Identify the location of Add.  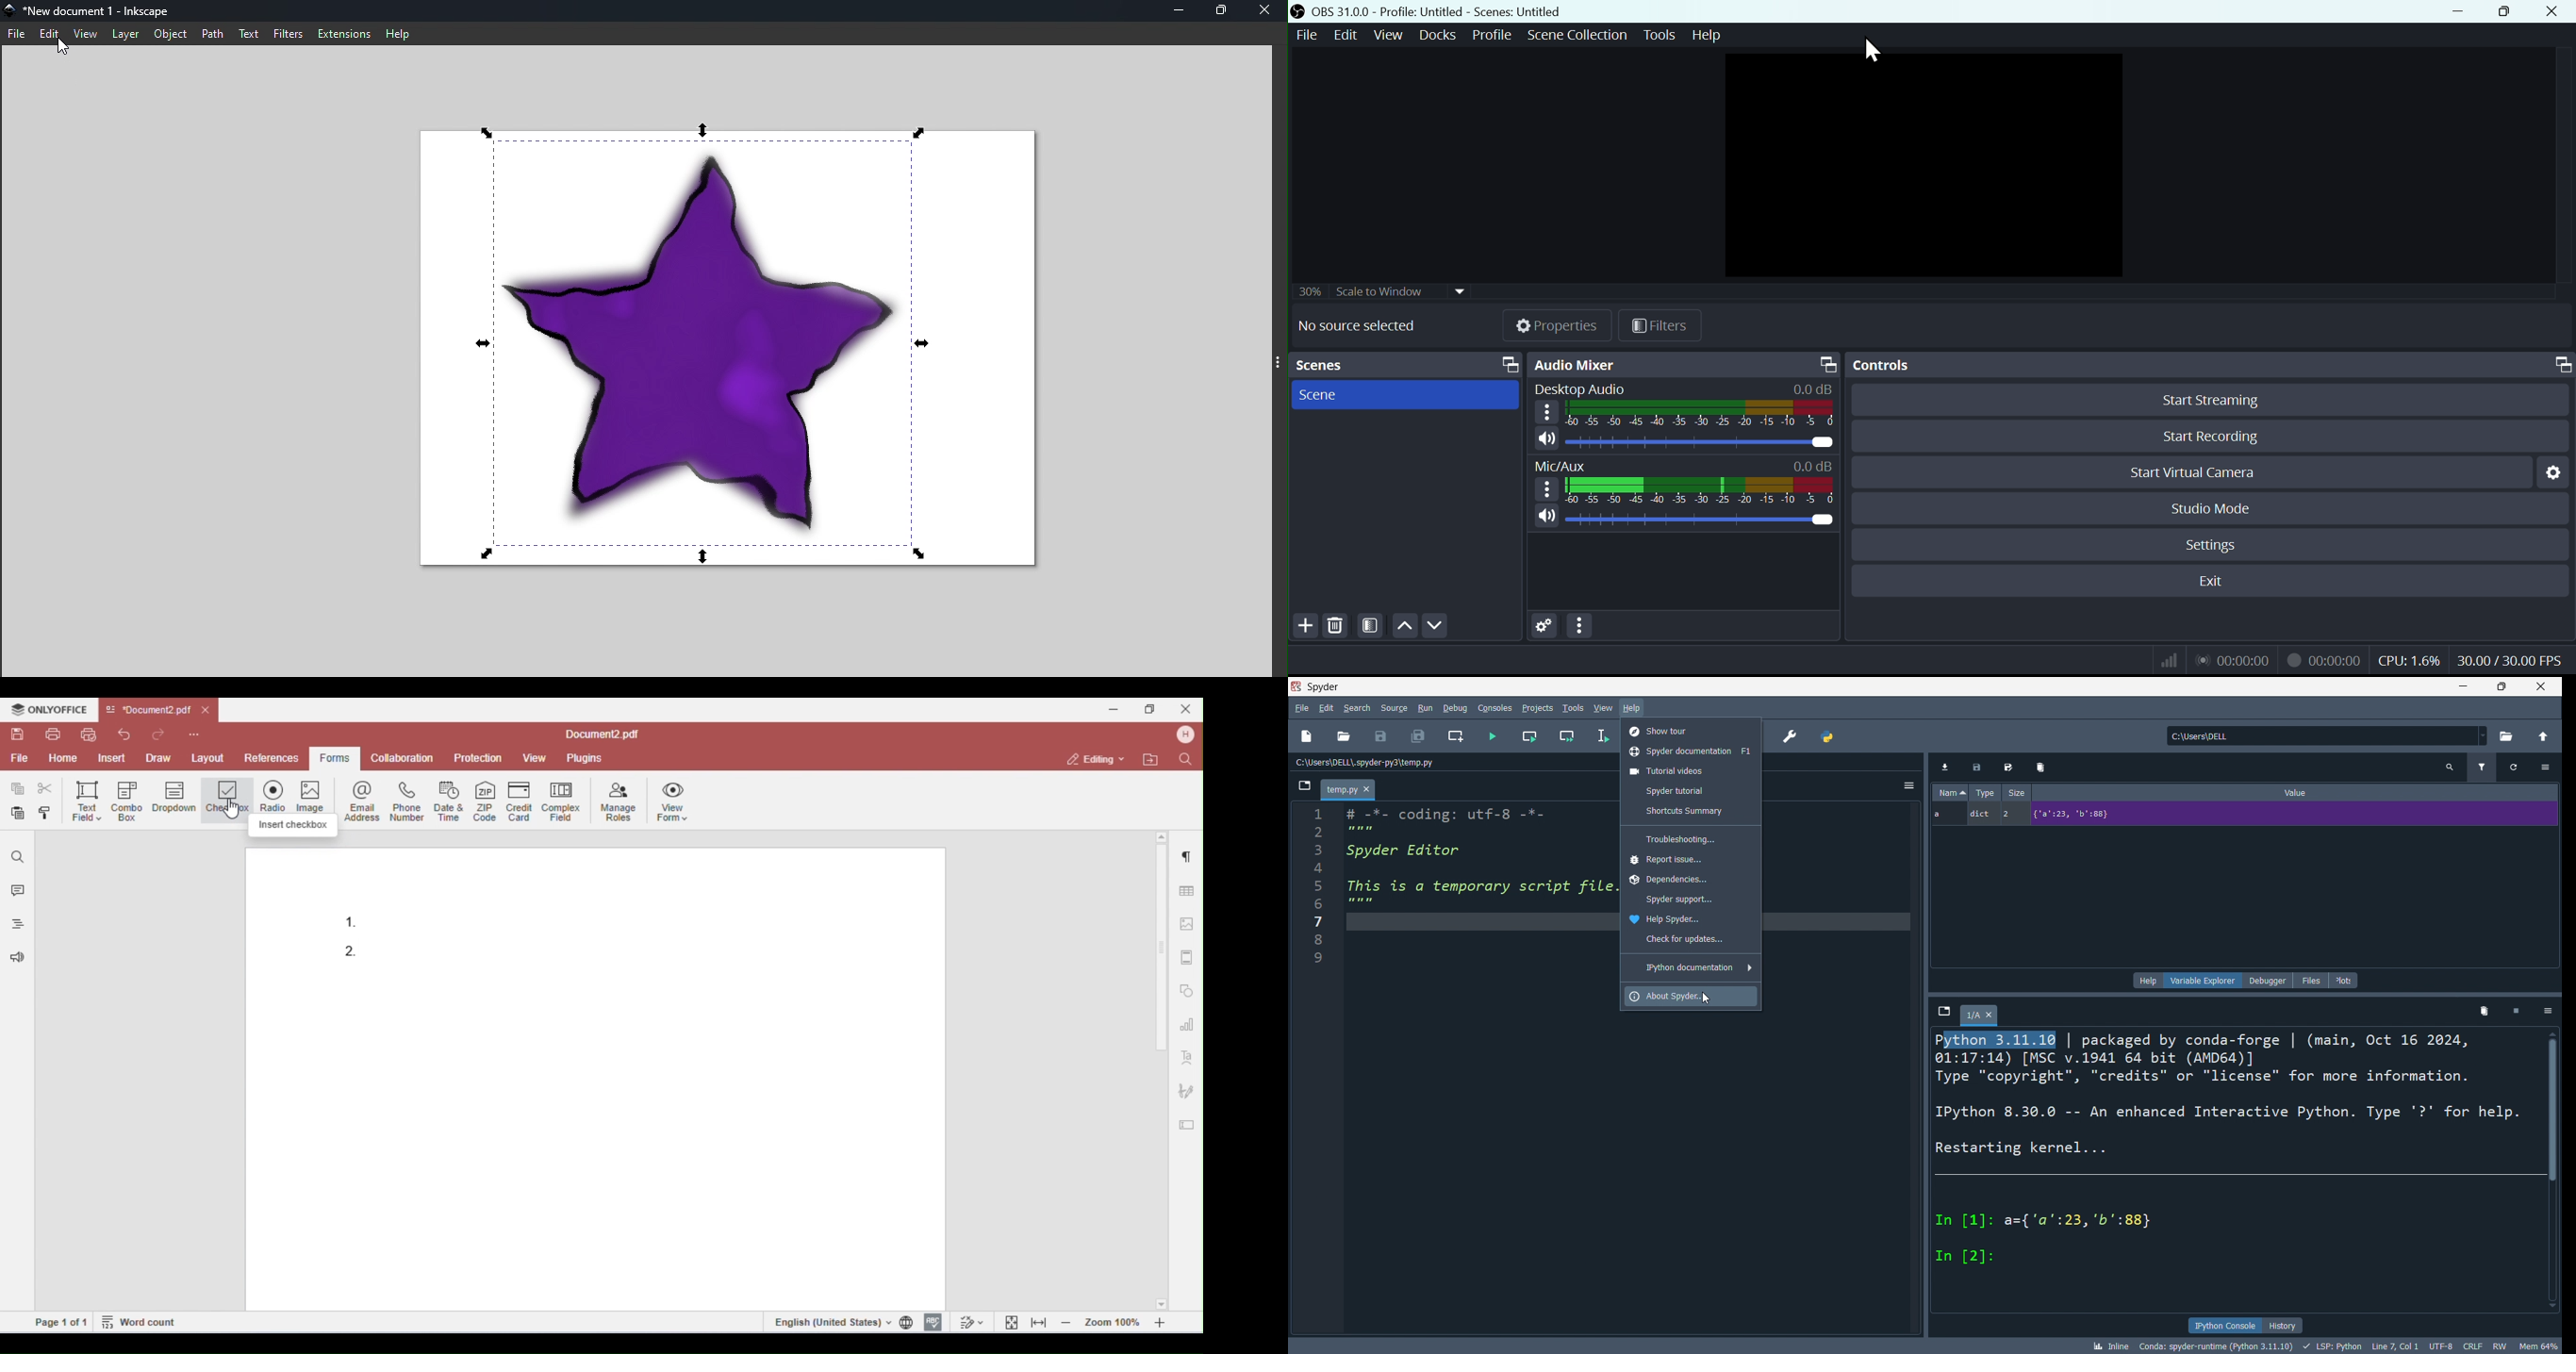
(1301, 626).